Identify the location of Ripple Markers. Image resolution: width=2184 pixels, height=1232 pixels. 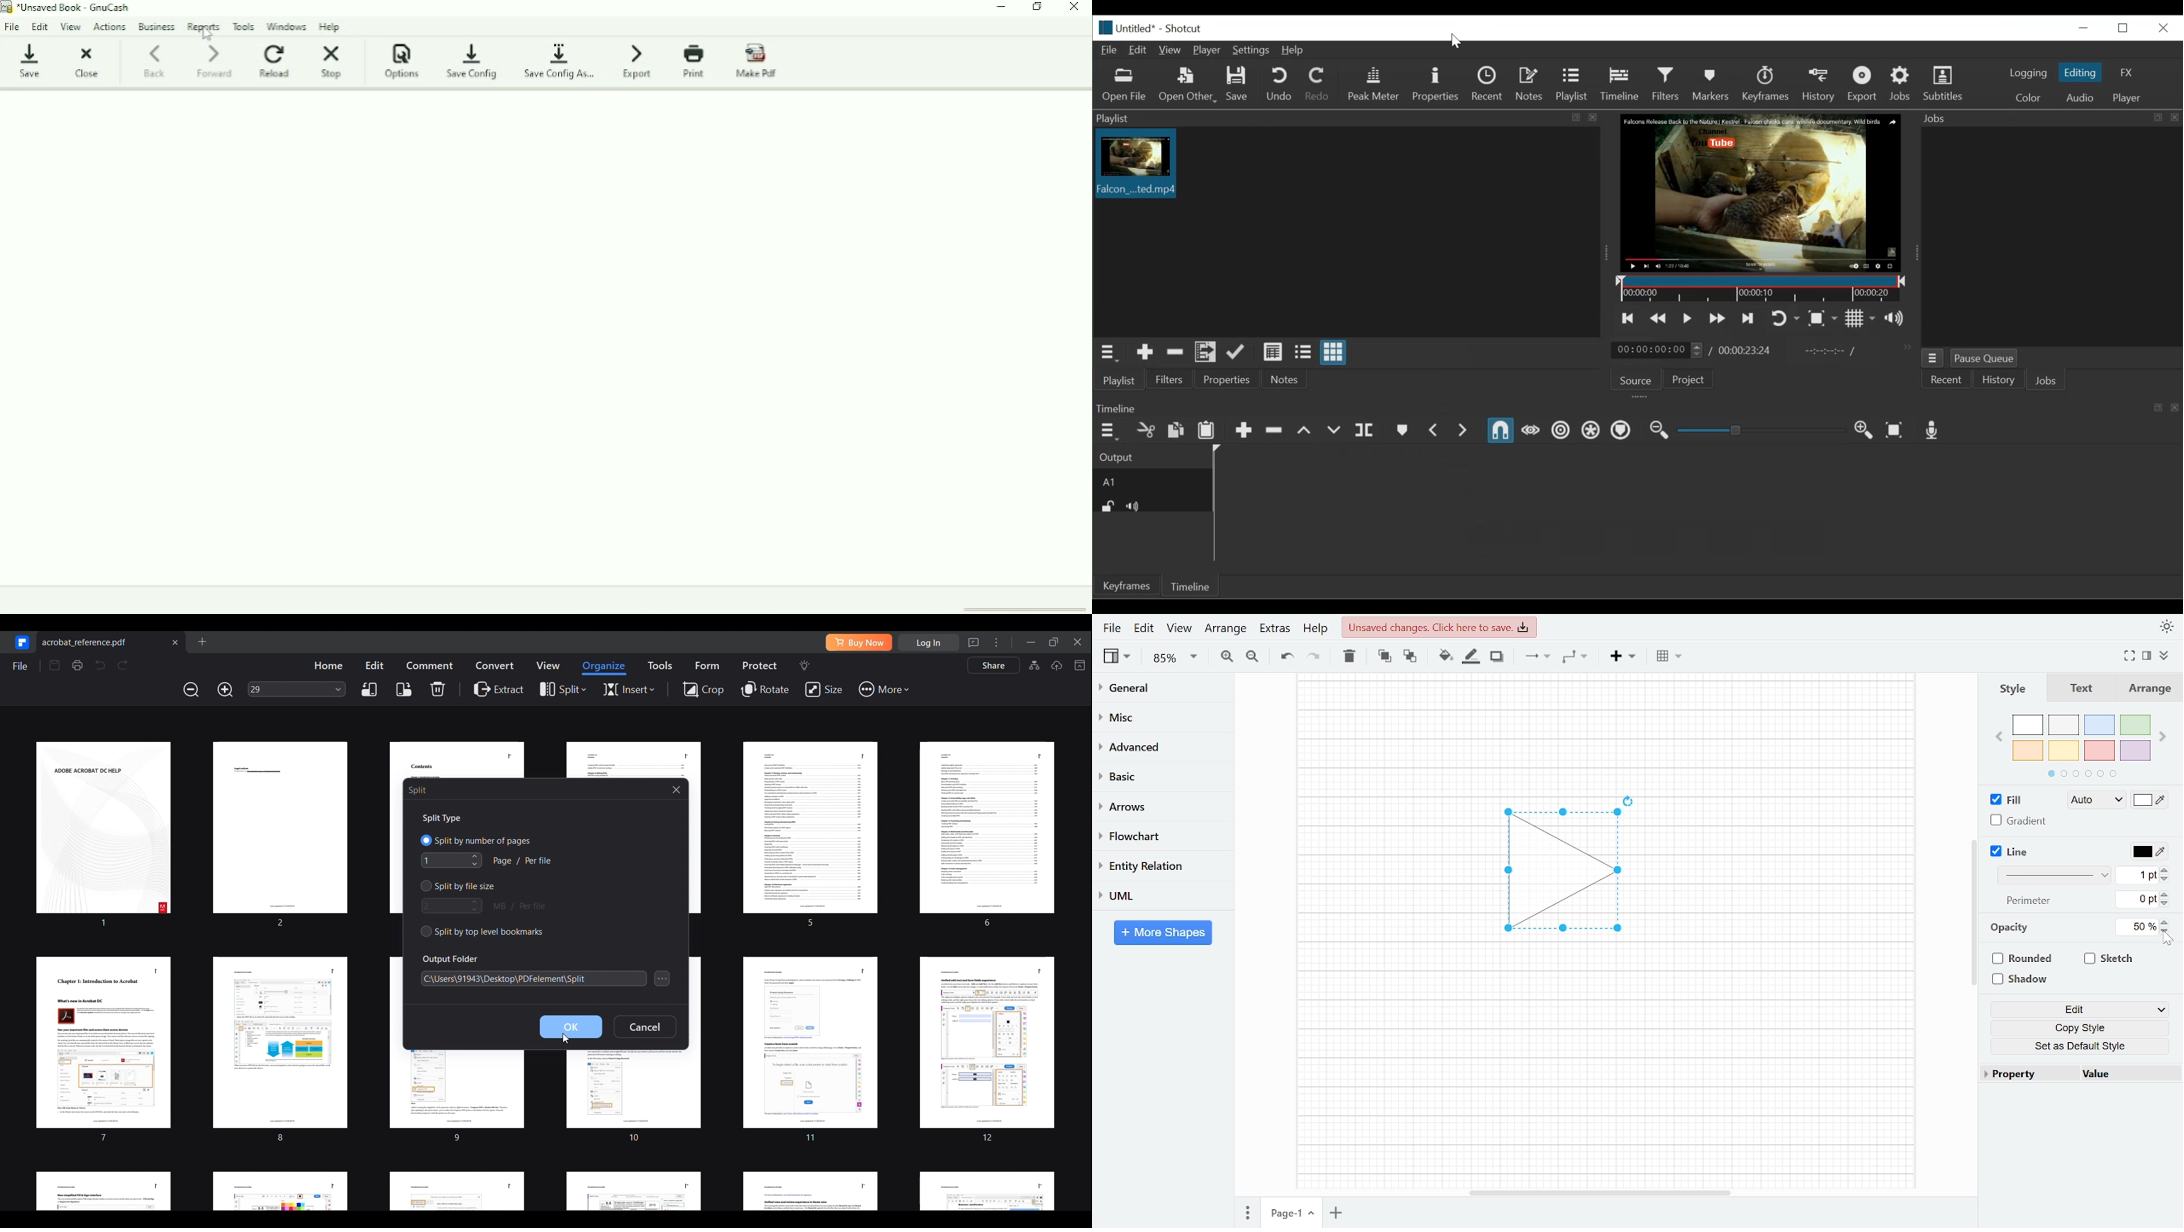
(1623, 432).